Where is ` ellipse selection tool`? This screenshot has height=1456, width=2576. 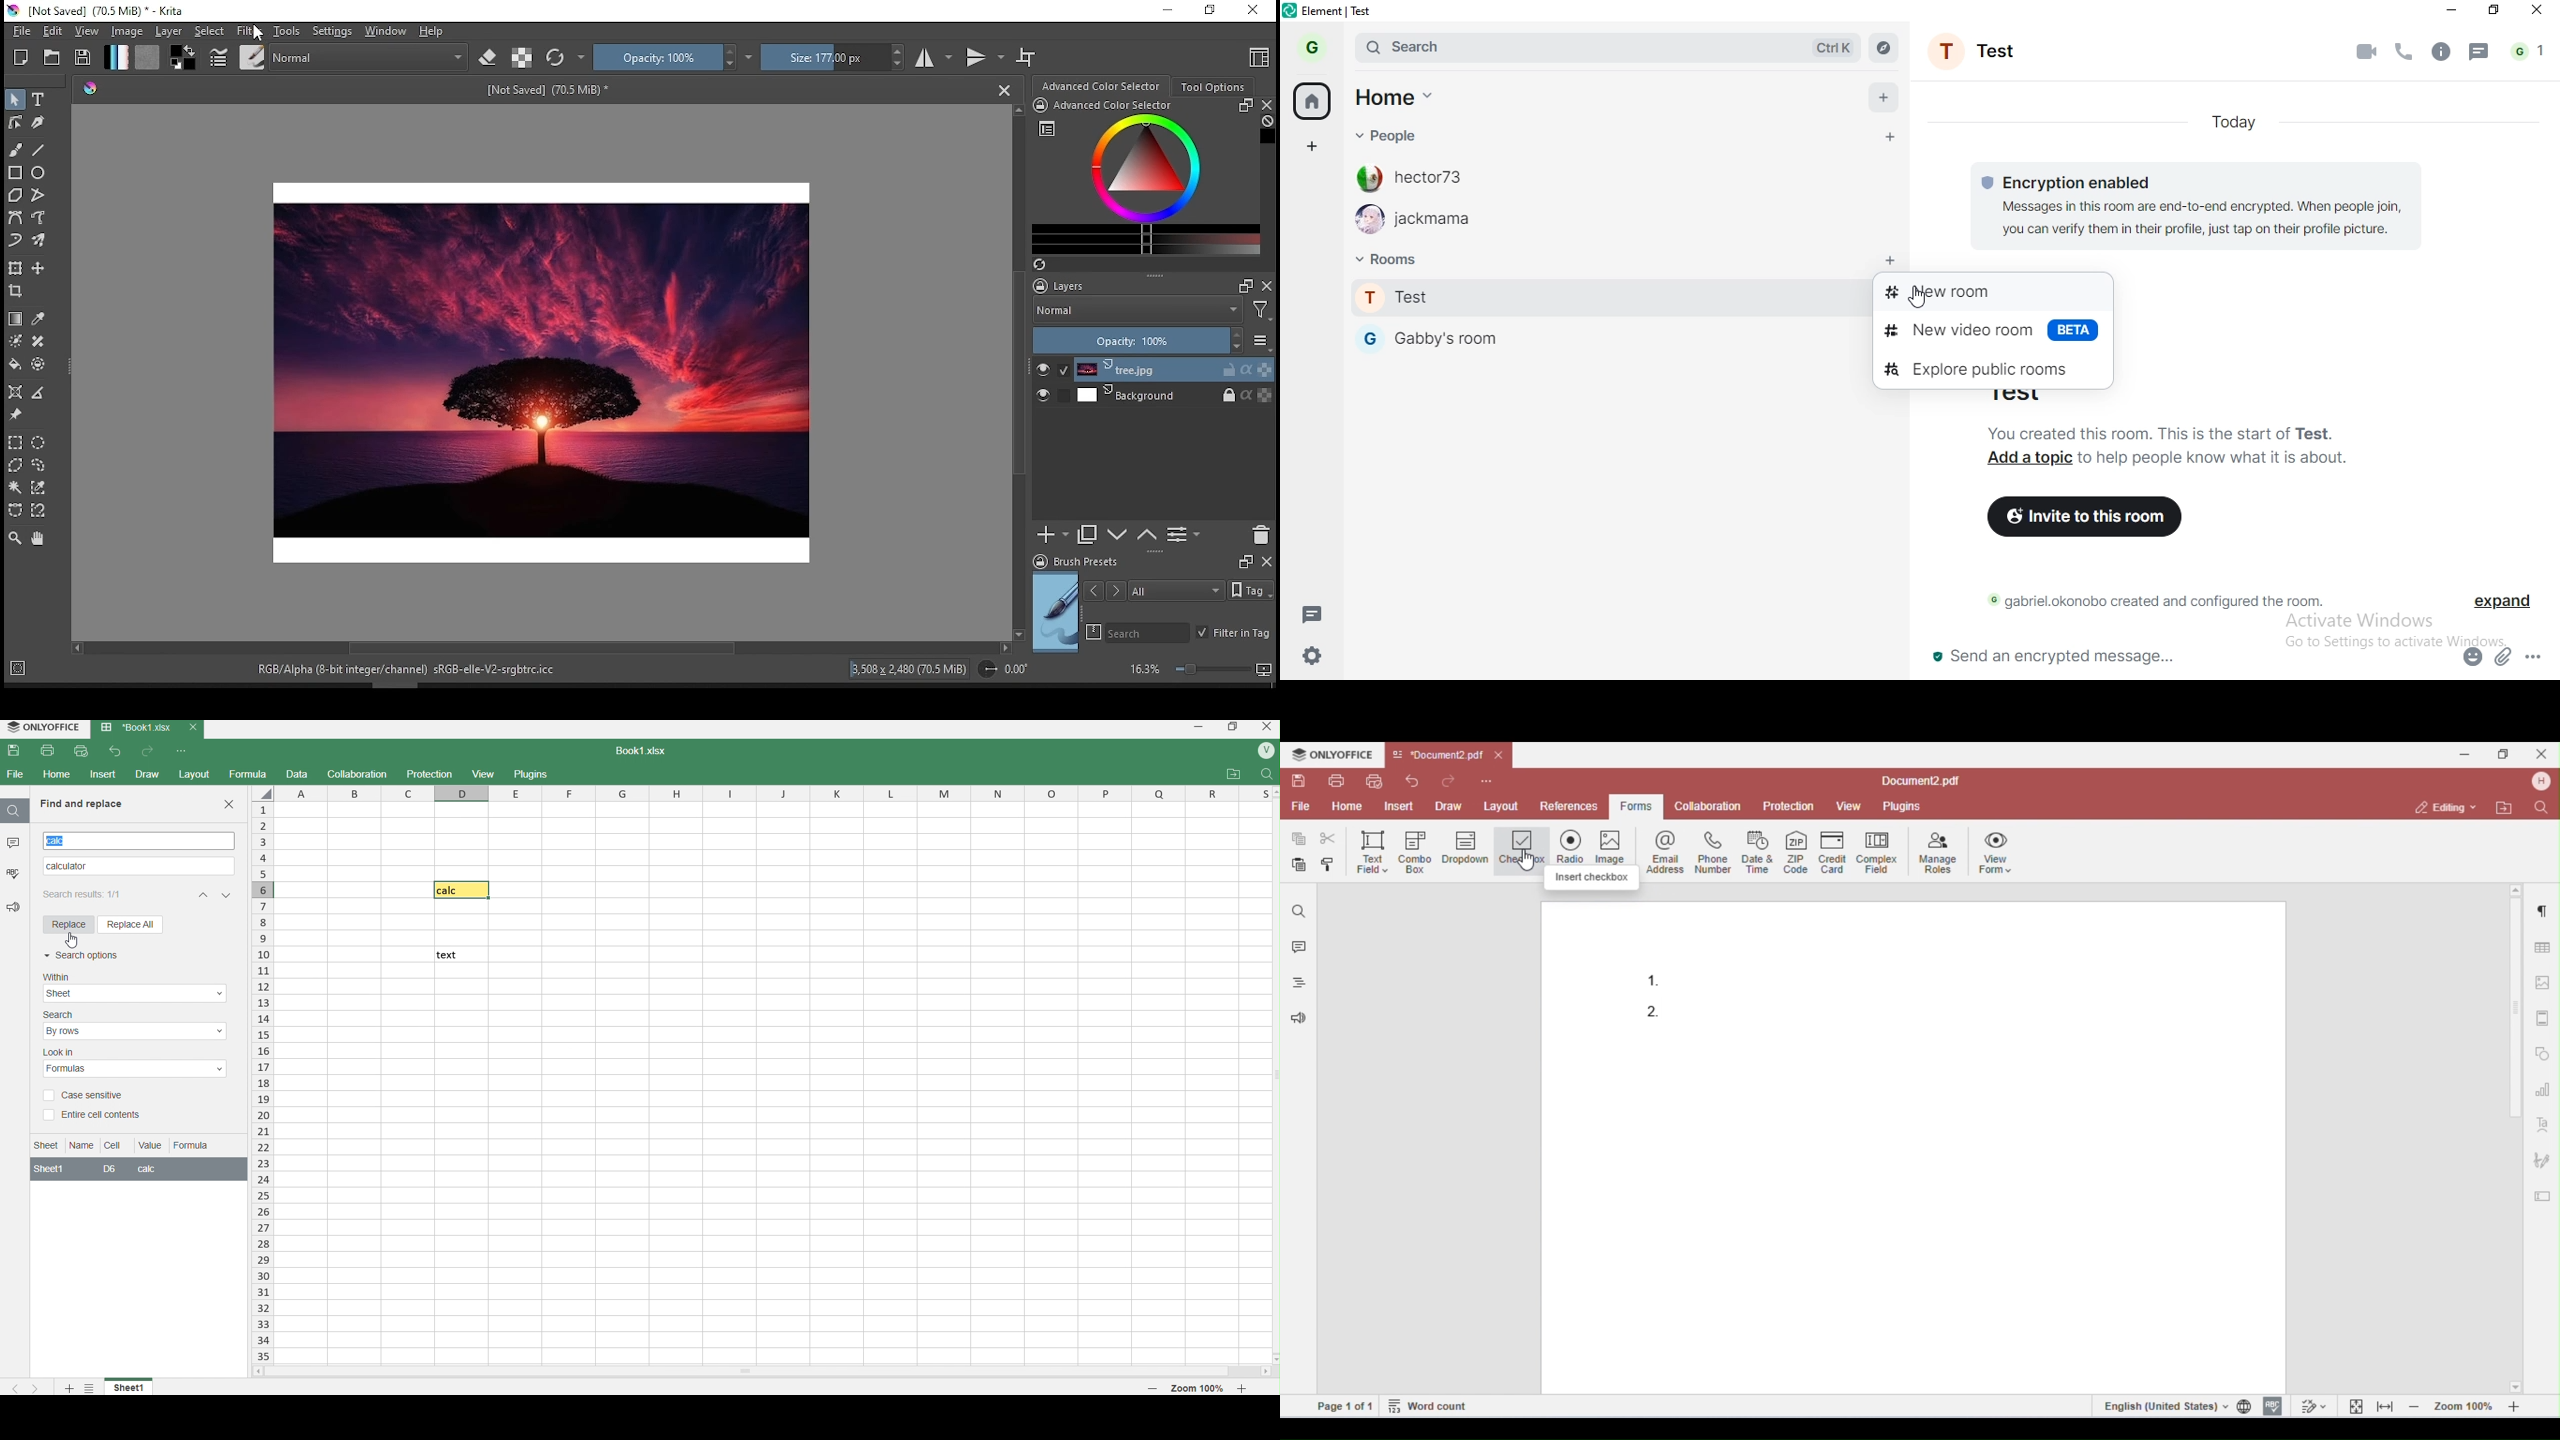  ellipse selection tool is located at coordinates (38, 442).